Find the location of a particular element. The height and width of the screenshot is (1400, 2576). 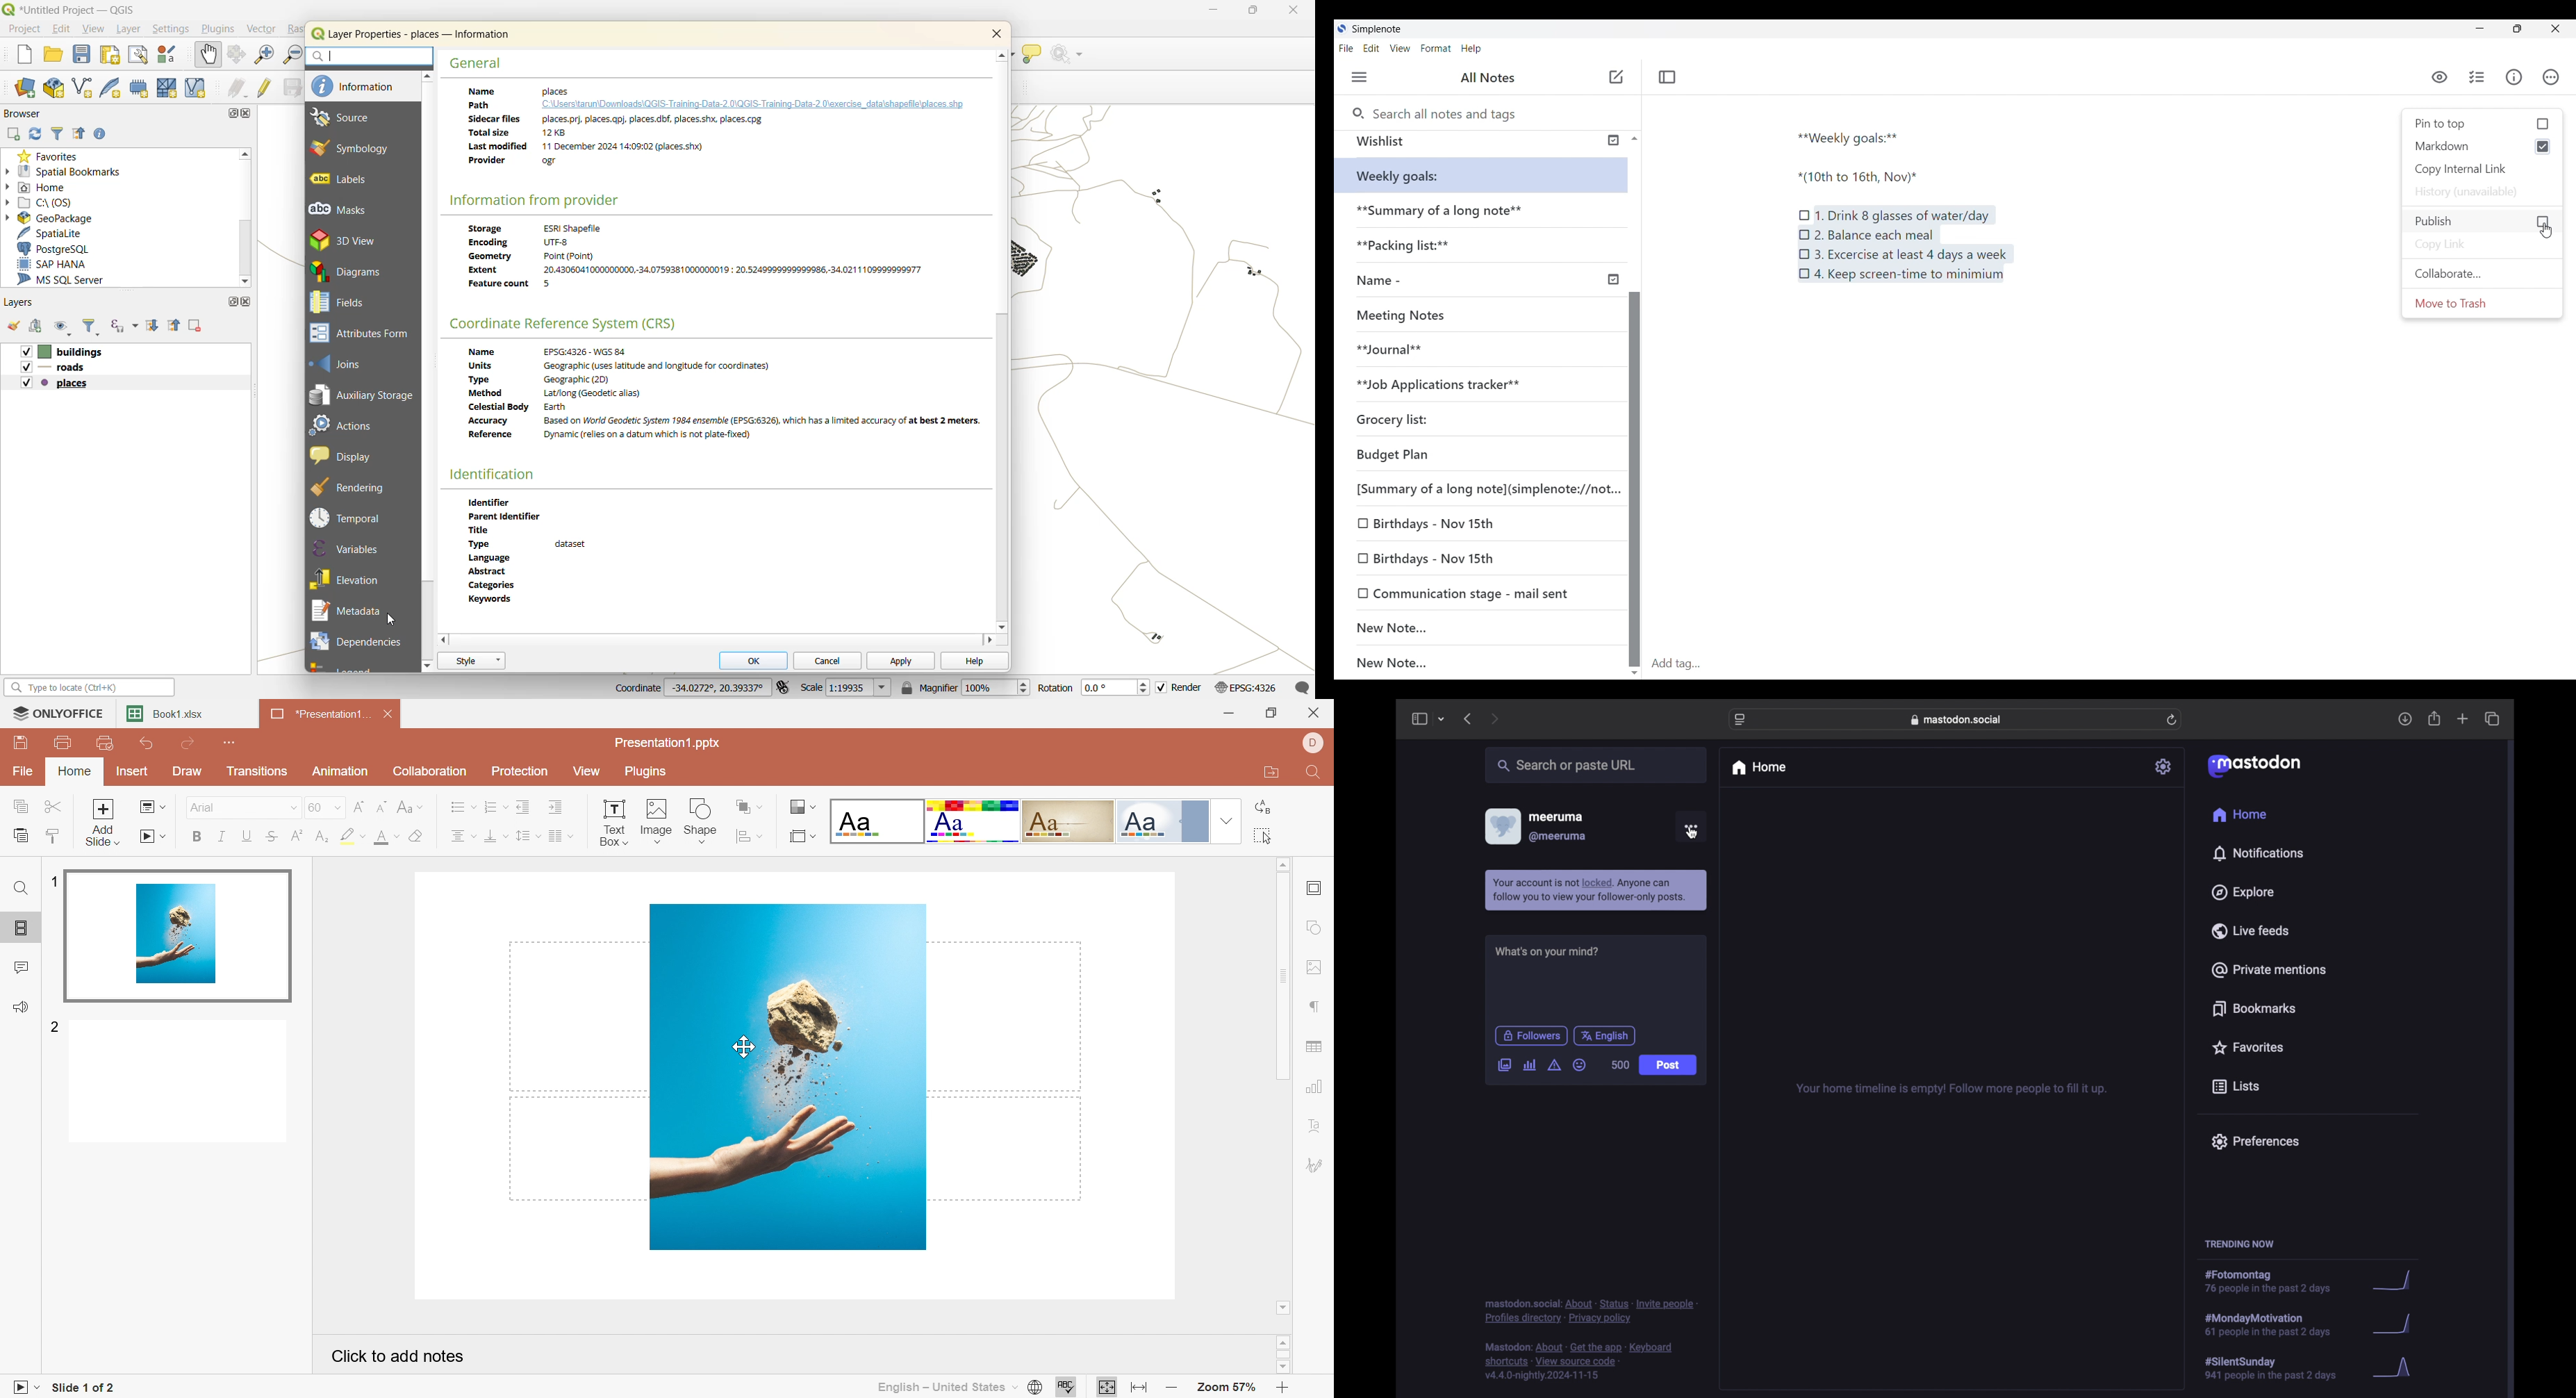

[Summary of a long note](simplenote://not. is located at coordinates (1480, 488).